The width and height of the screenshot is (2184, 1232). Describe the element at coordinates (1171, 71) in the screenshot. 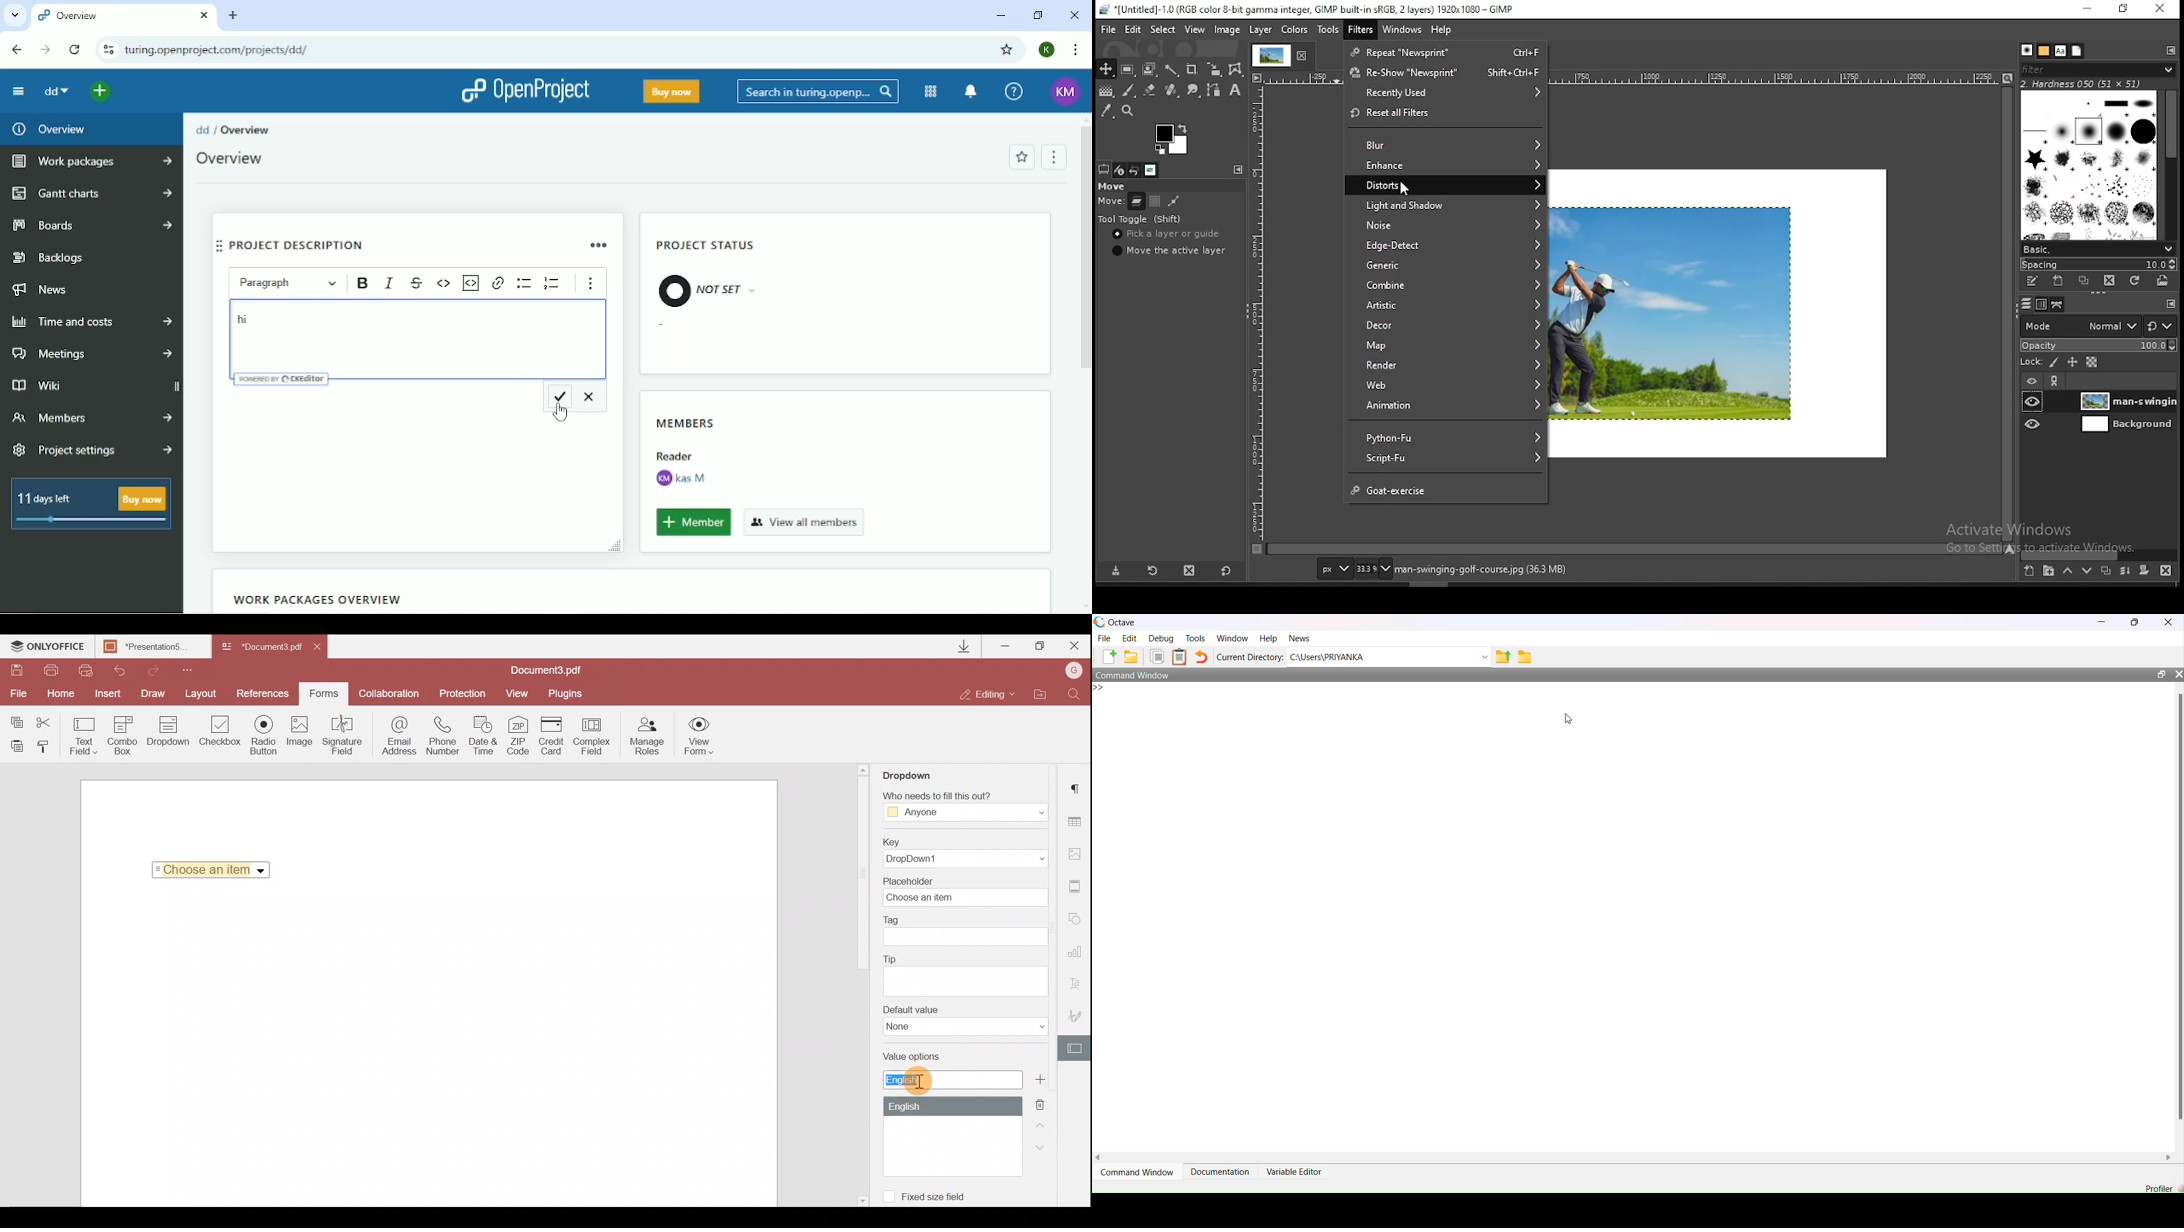

I see `fuzzy selection tool` at that location.